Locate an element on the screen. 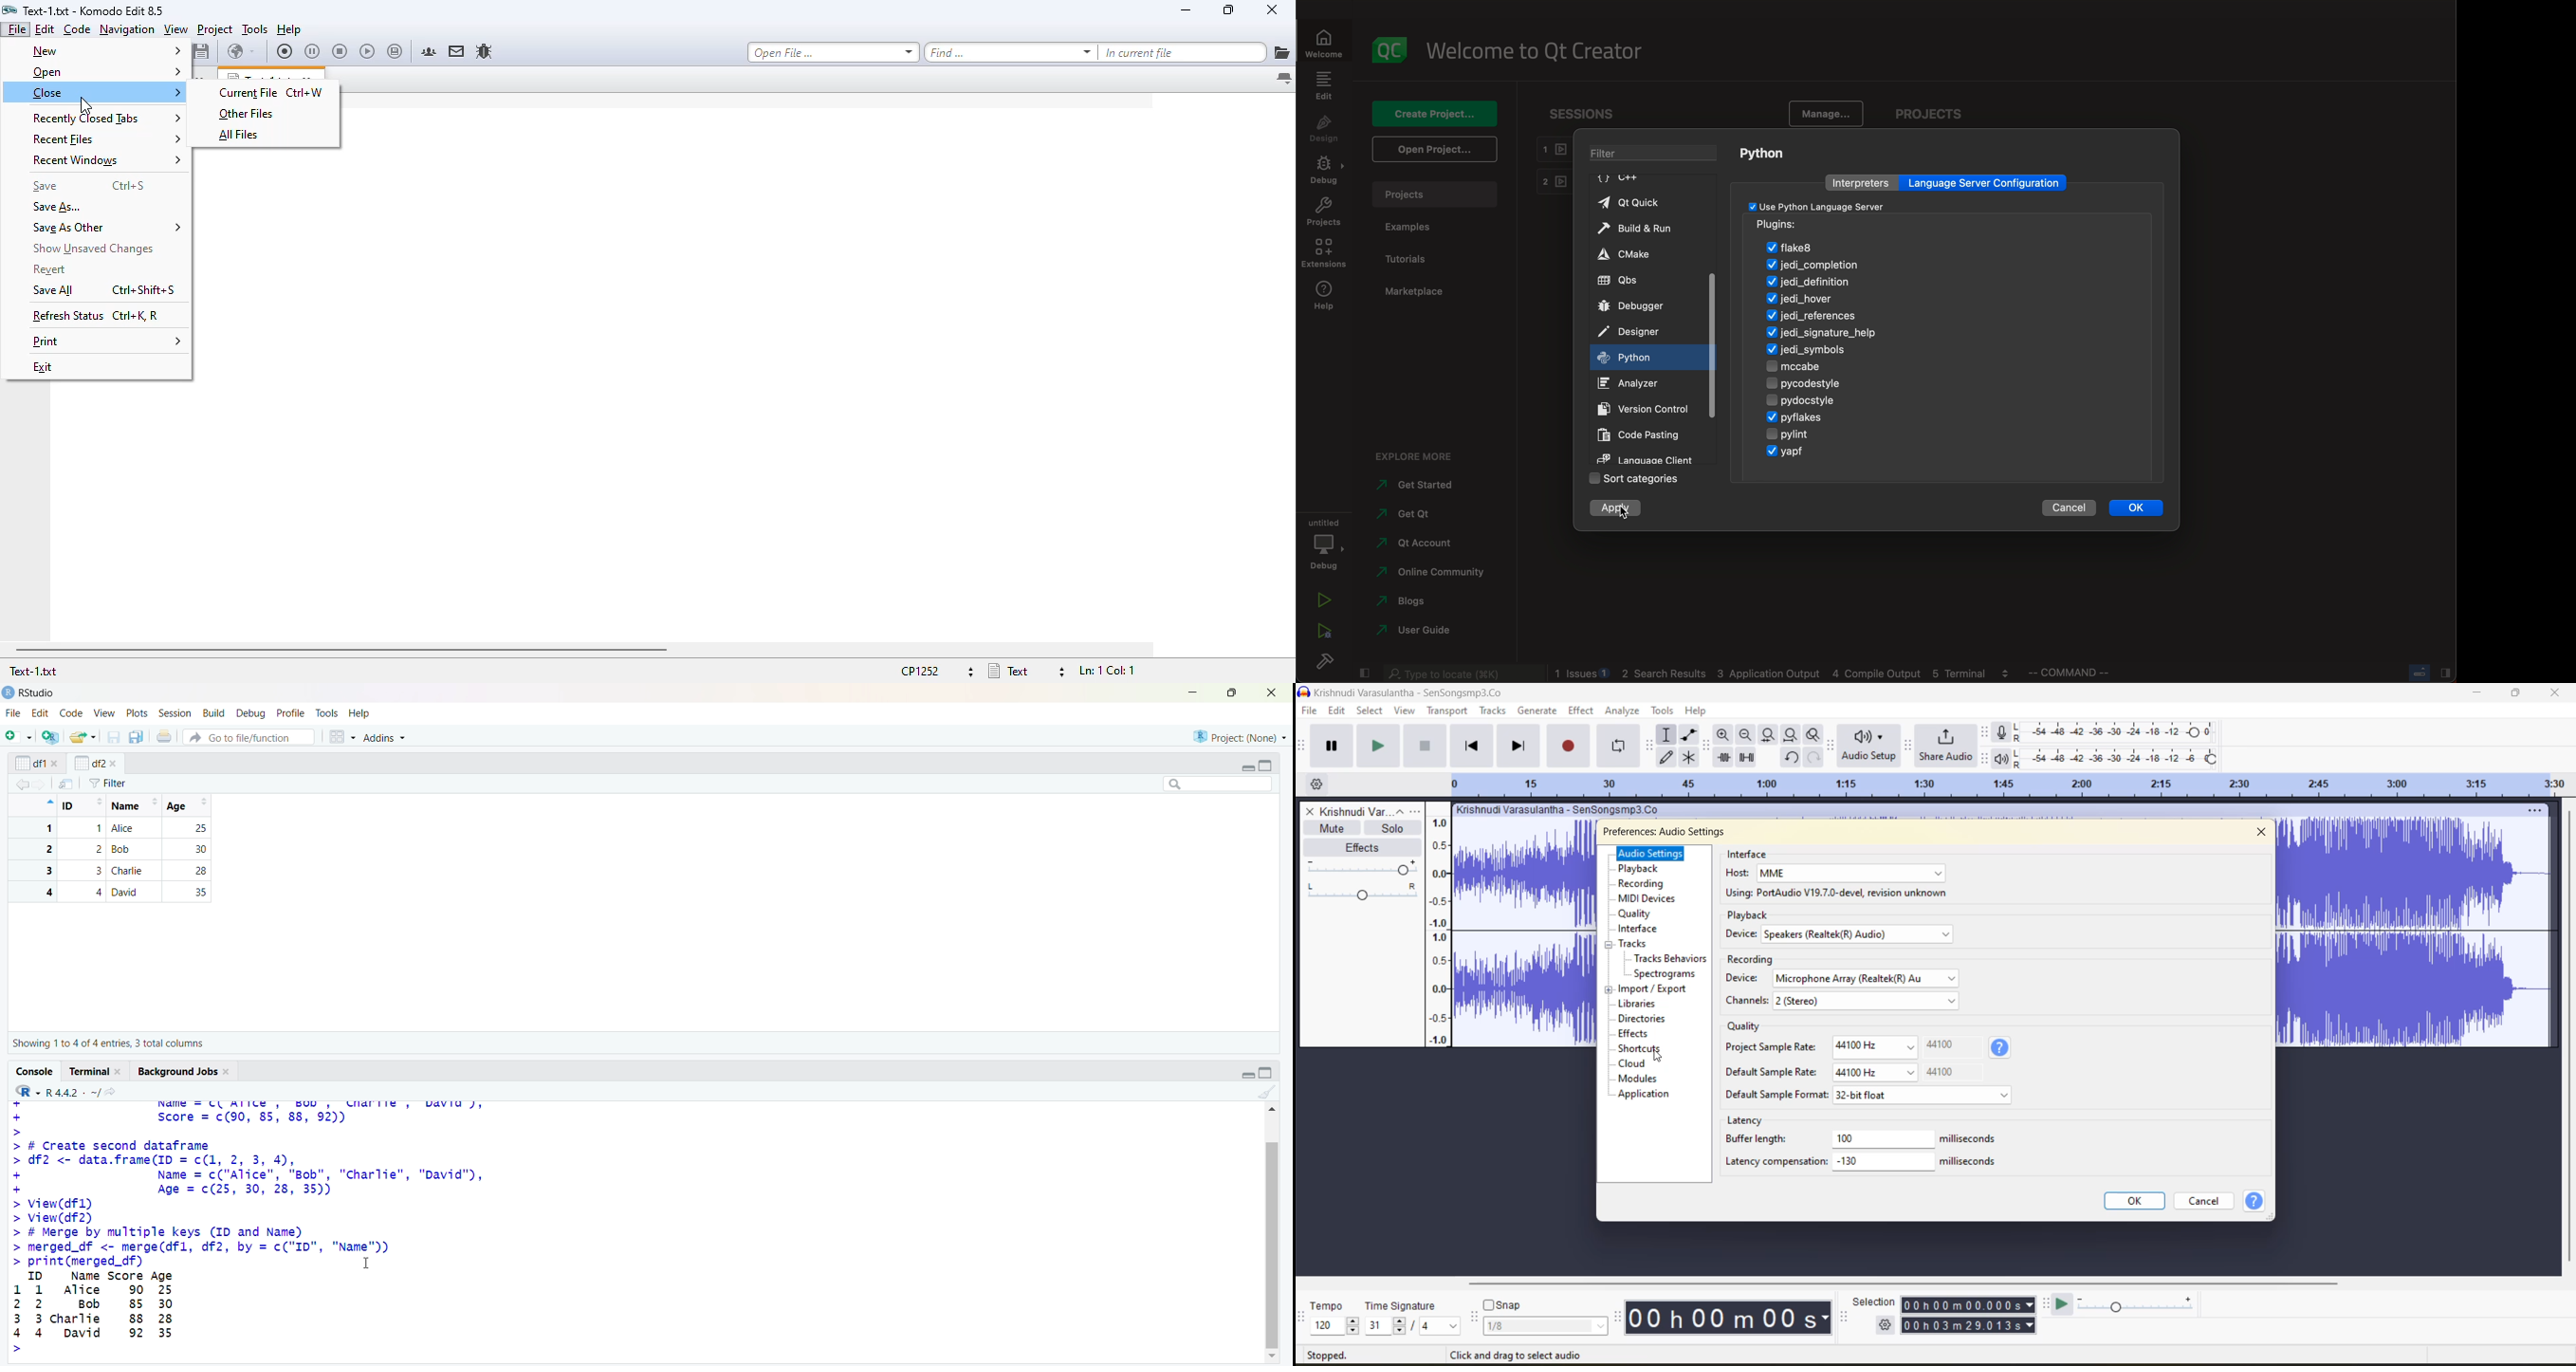 The width and height of the screenshot is (2576, 1372). tools is located at coordinates (327, 713).